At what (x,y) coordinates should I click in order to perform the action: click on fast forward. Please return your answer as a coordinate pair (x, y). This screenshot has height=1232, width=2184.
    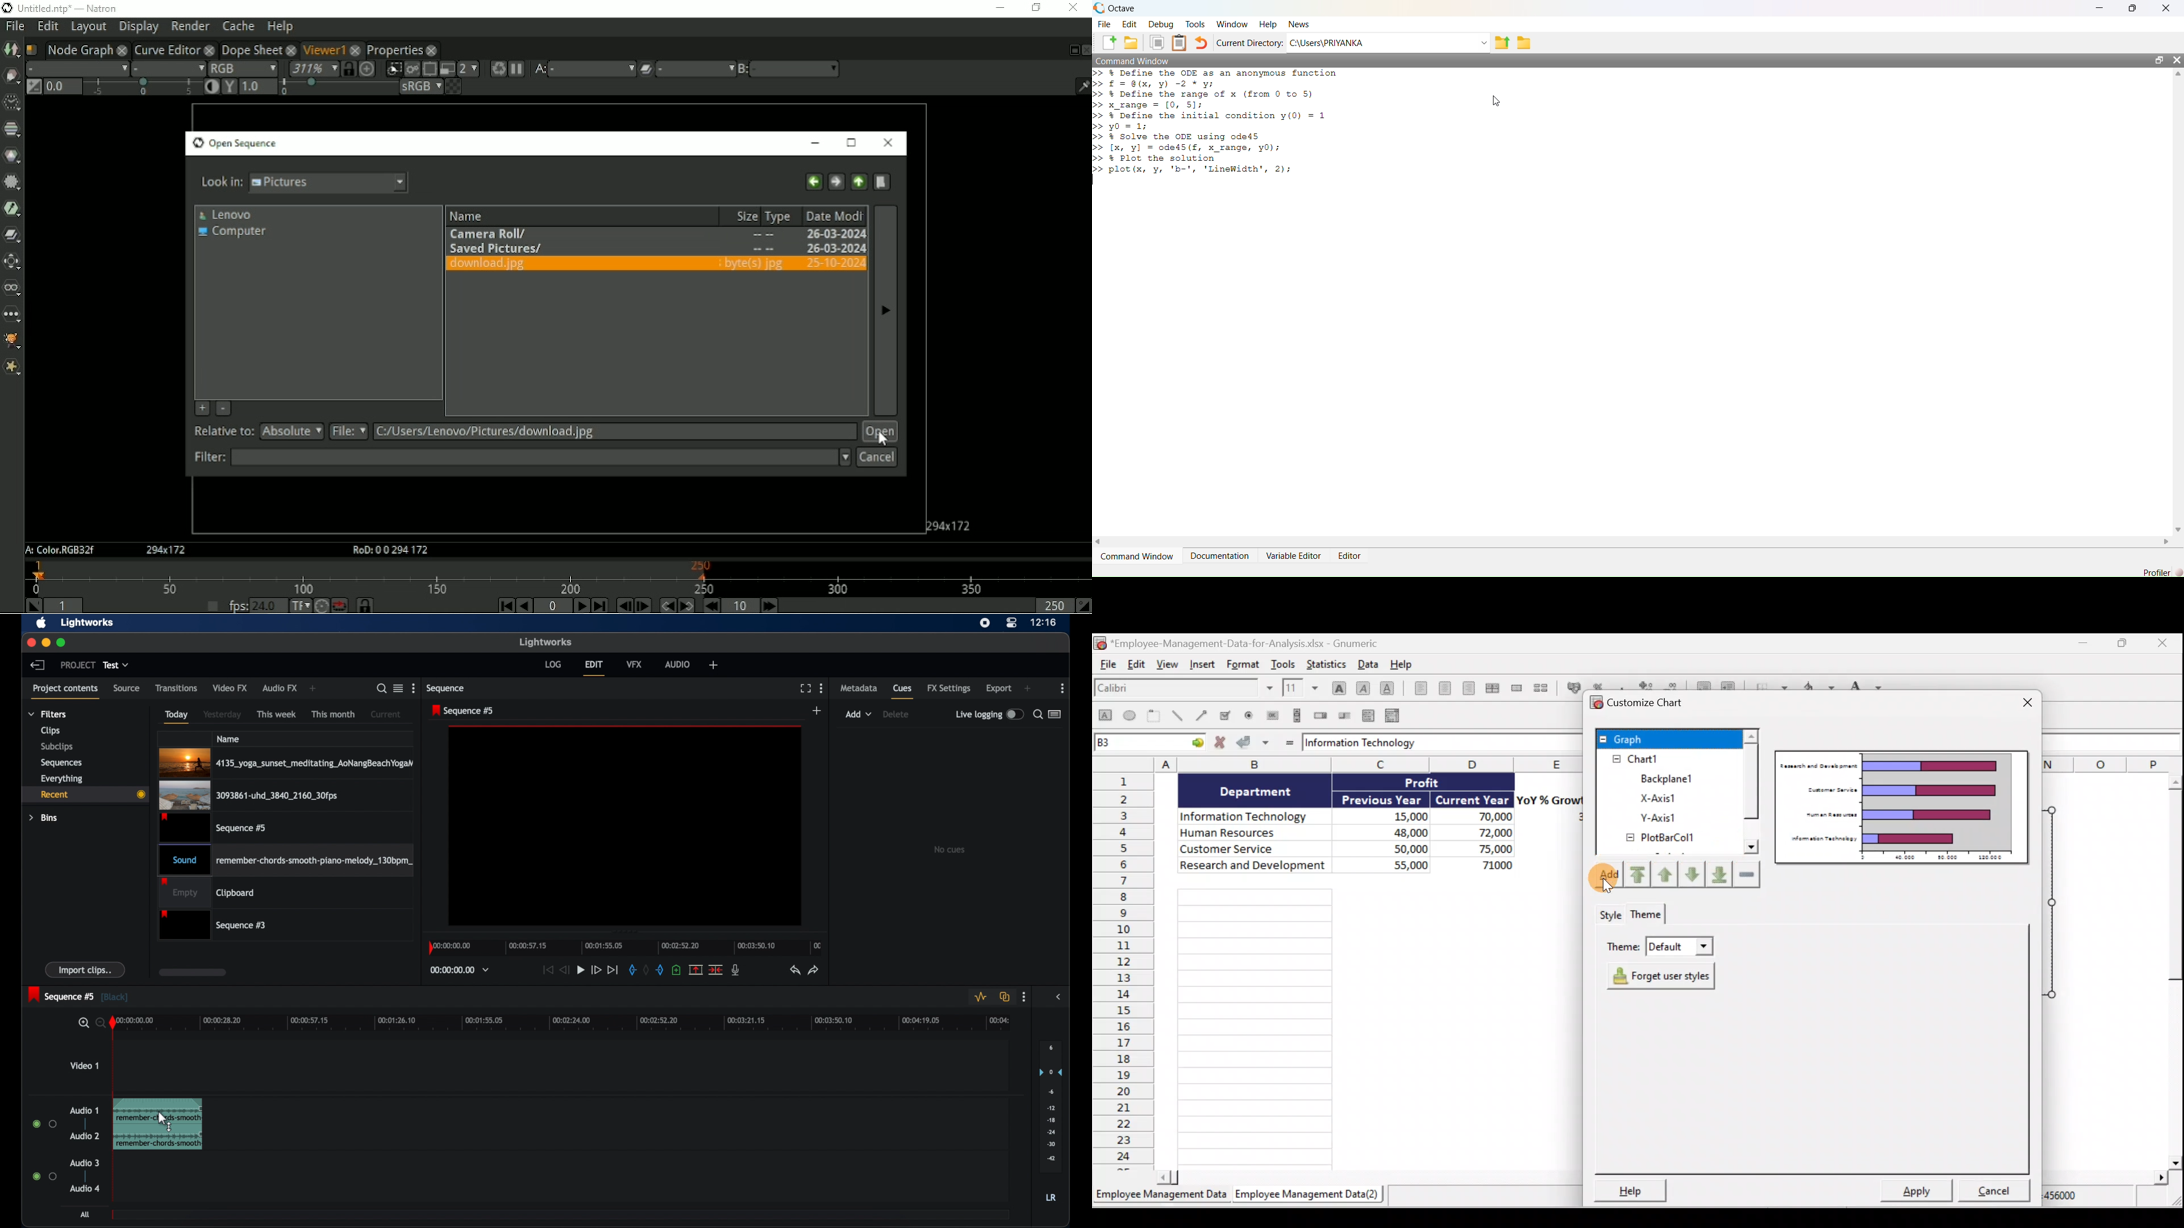
    Looking at the image, I should click on (596, 970).